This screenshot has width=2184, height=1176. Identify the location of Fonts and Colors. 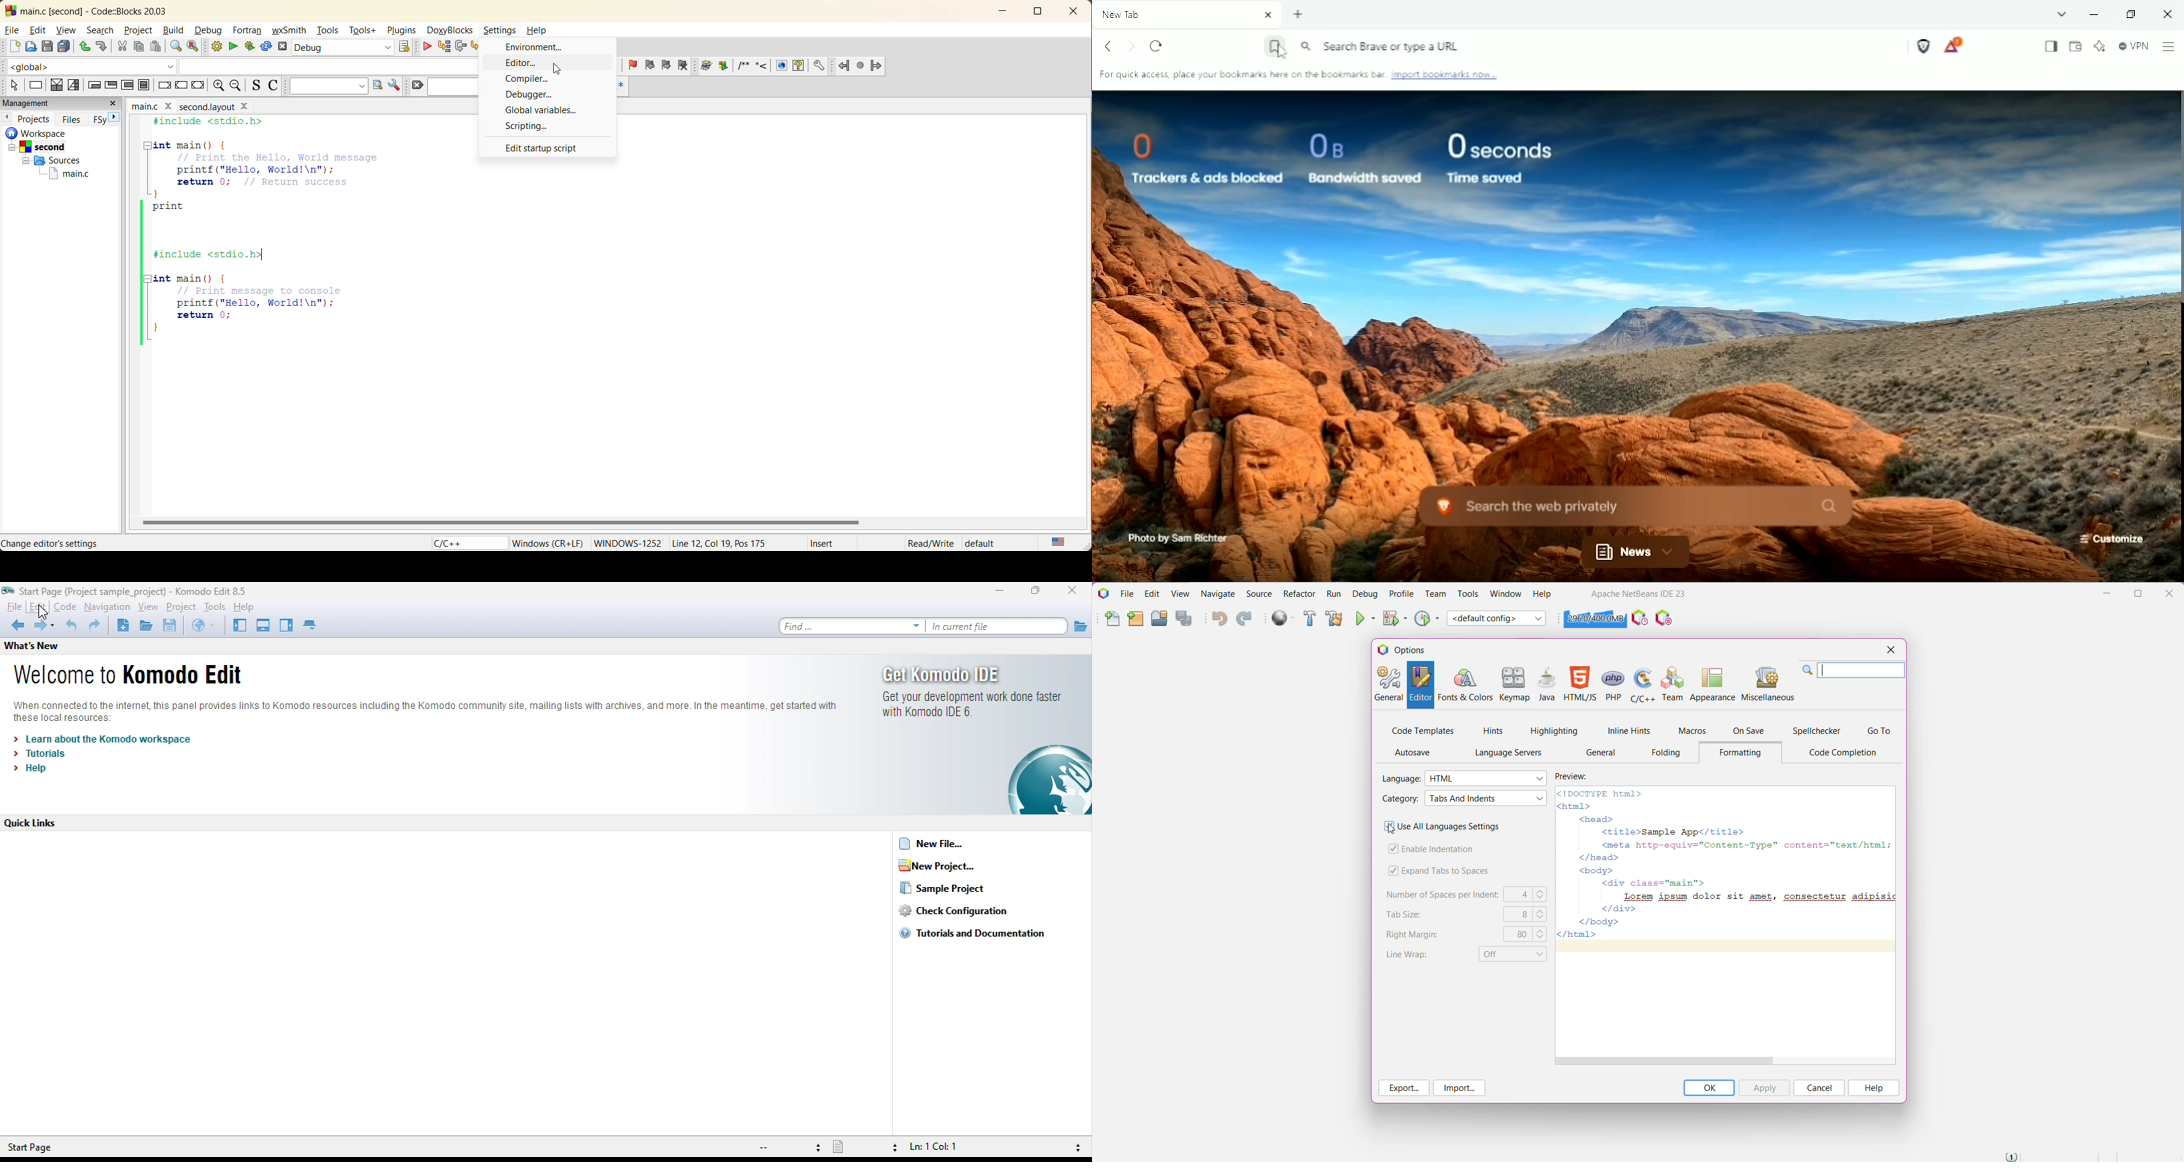
(1465, 685).